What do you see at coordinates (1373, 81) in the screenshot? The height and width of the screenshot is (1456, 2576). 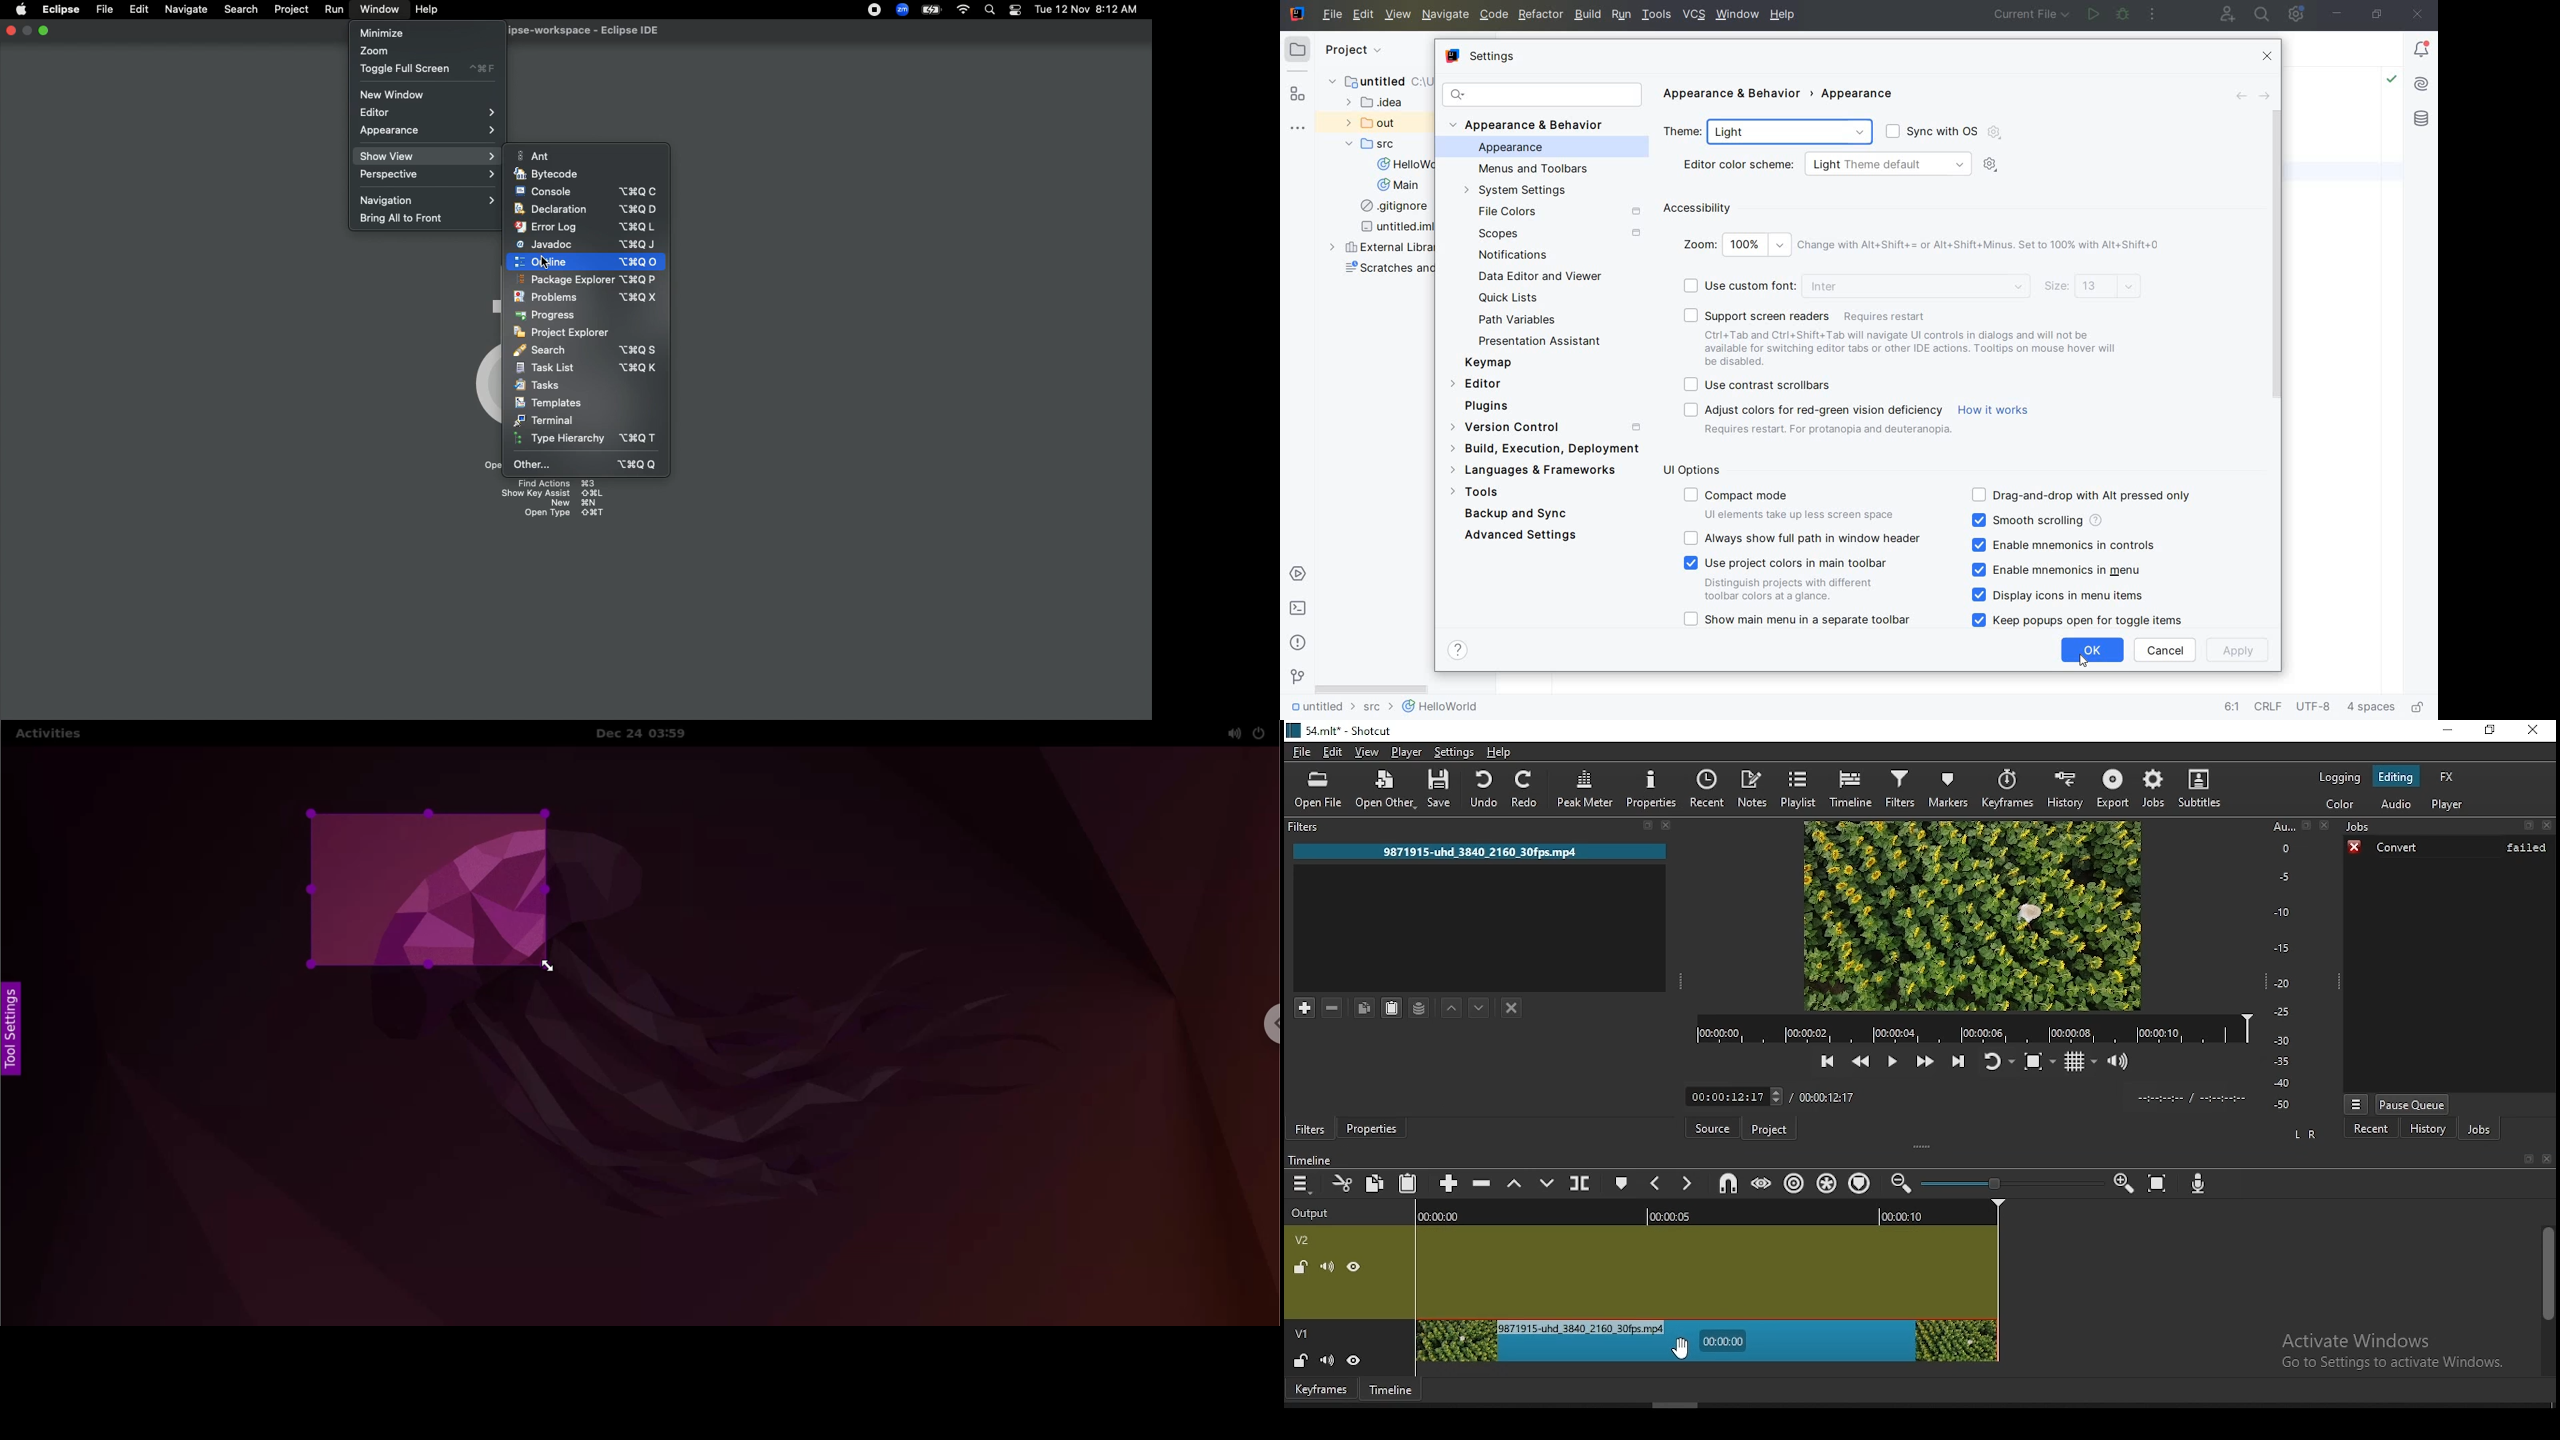 I see `UNTITLED (PROJECT)` at bounding box center [1373, 81].